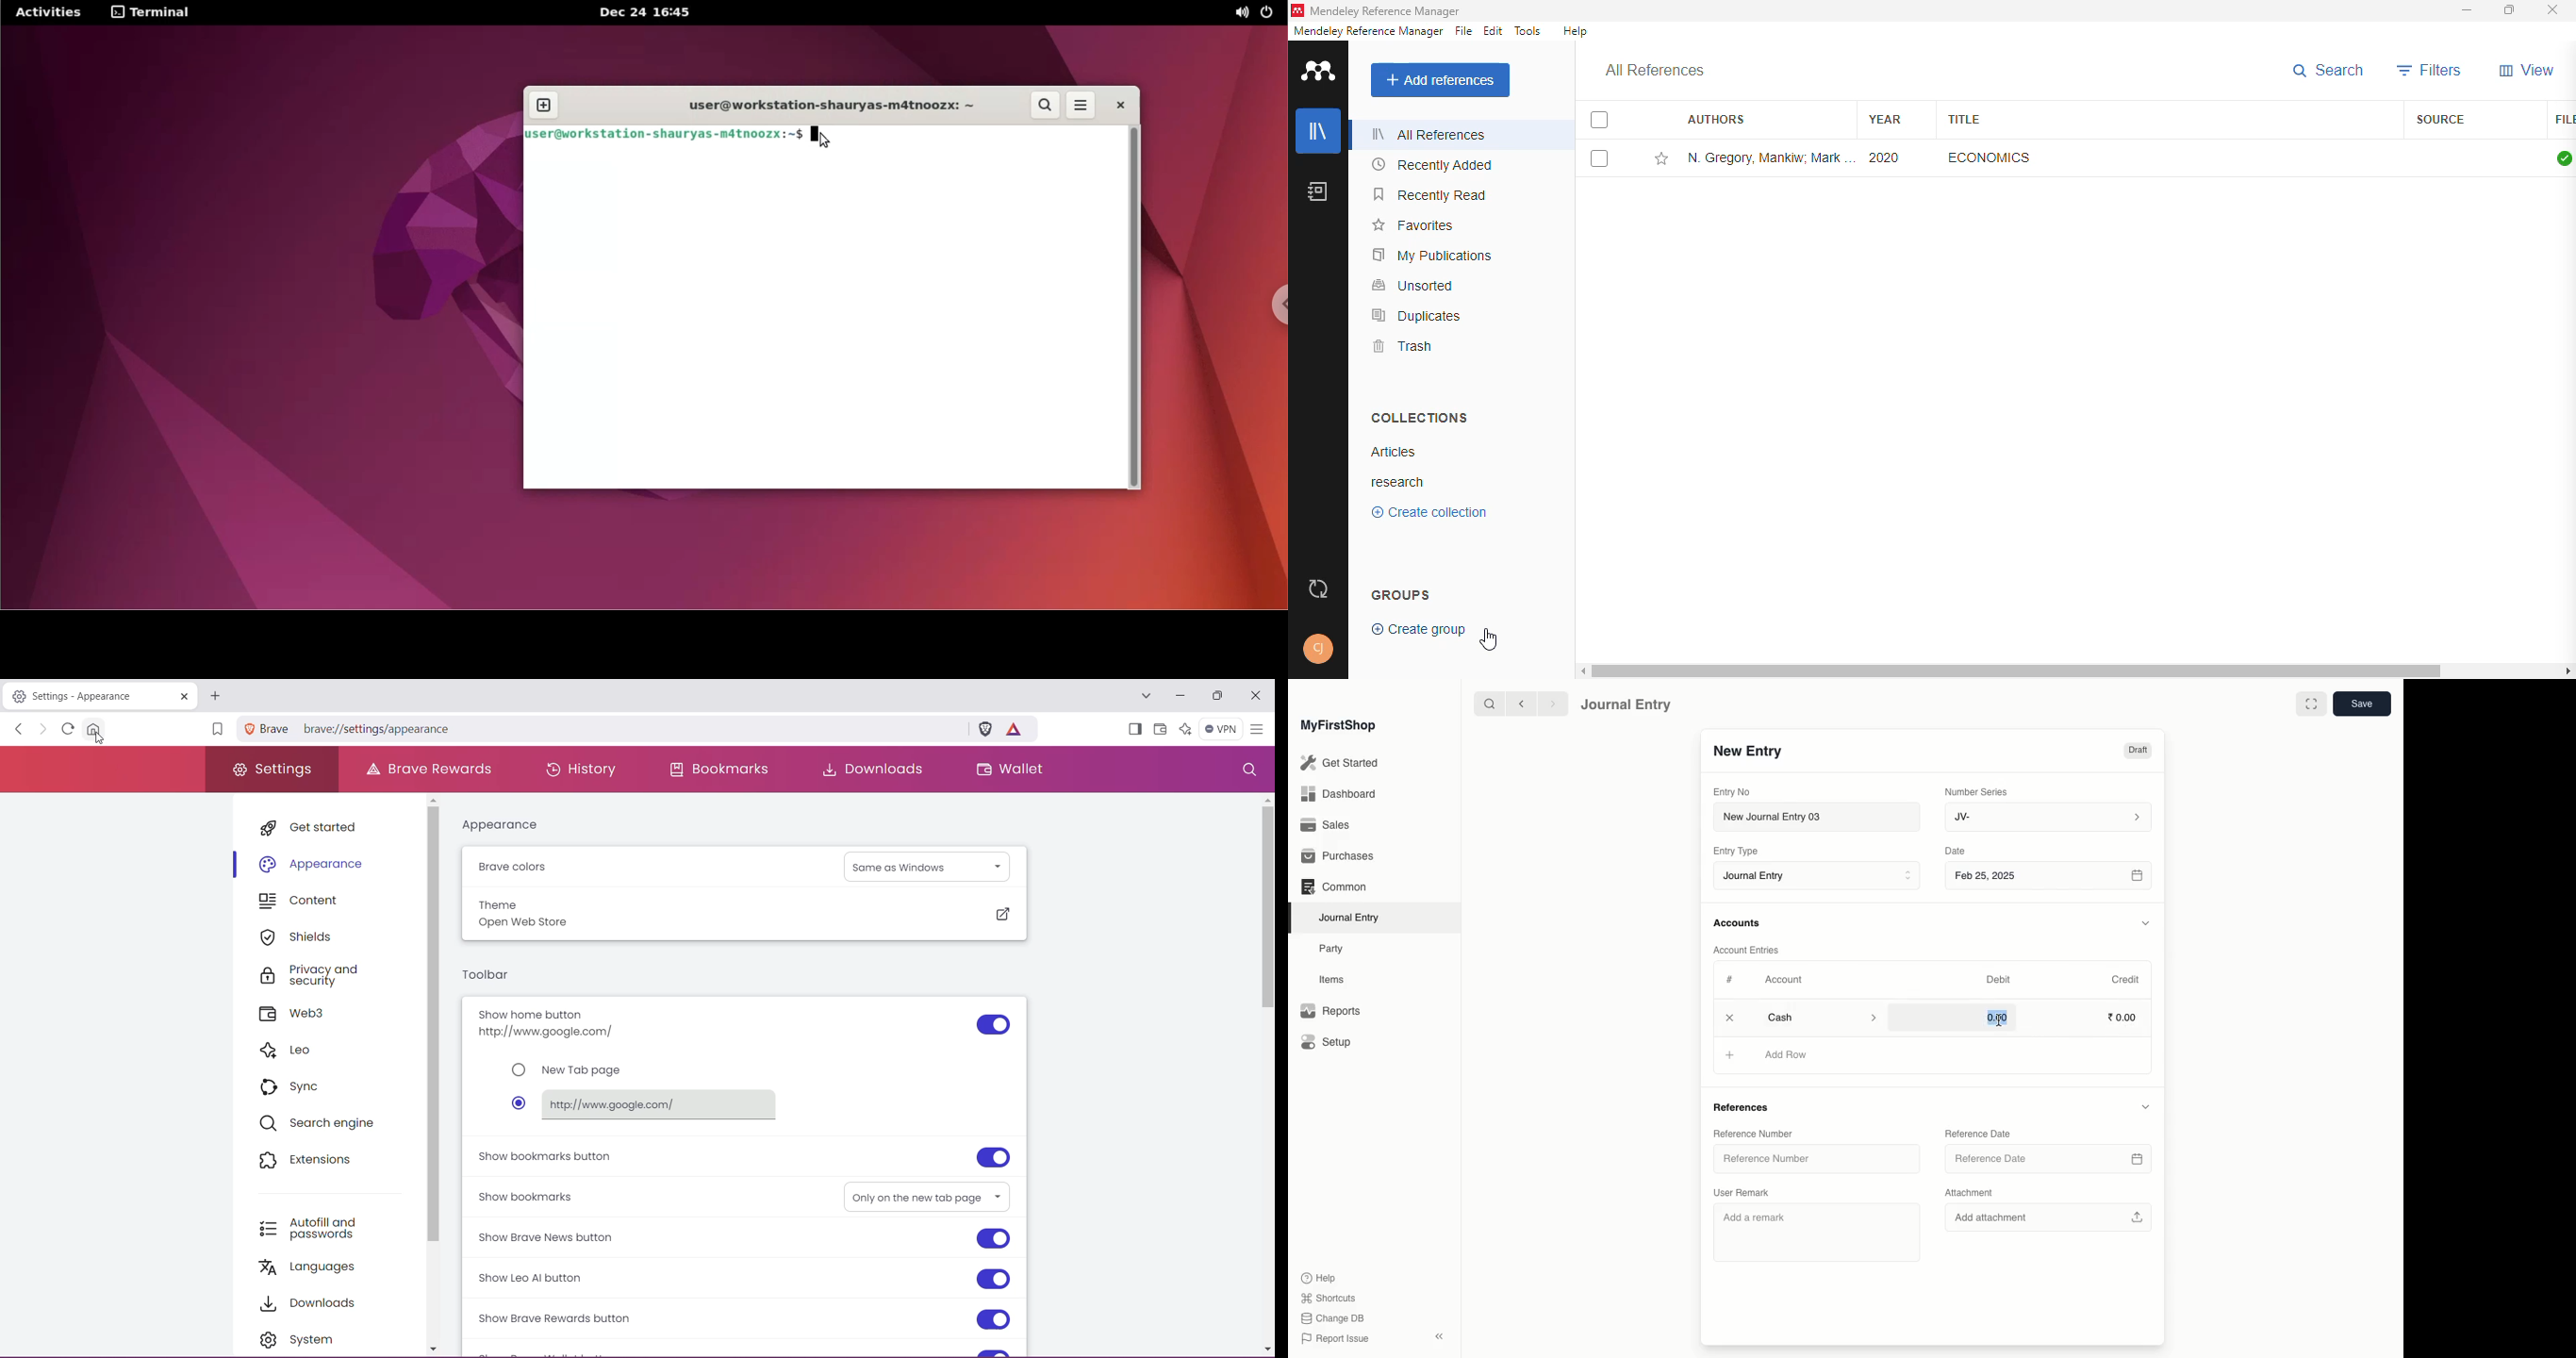 The image size is (2576, 1372). What do you see at coordinates (1627, 704) in the screenshot?
I see `Journal Entry` at bounding box center [1627, 704].